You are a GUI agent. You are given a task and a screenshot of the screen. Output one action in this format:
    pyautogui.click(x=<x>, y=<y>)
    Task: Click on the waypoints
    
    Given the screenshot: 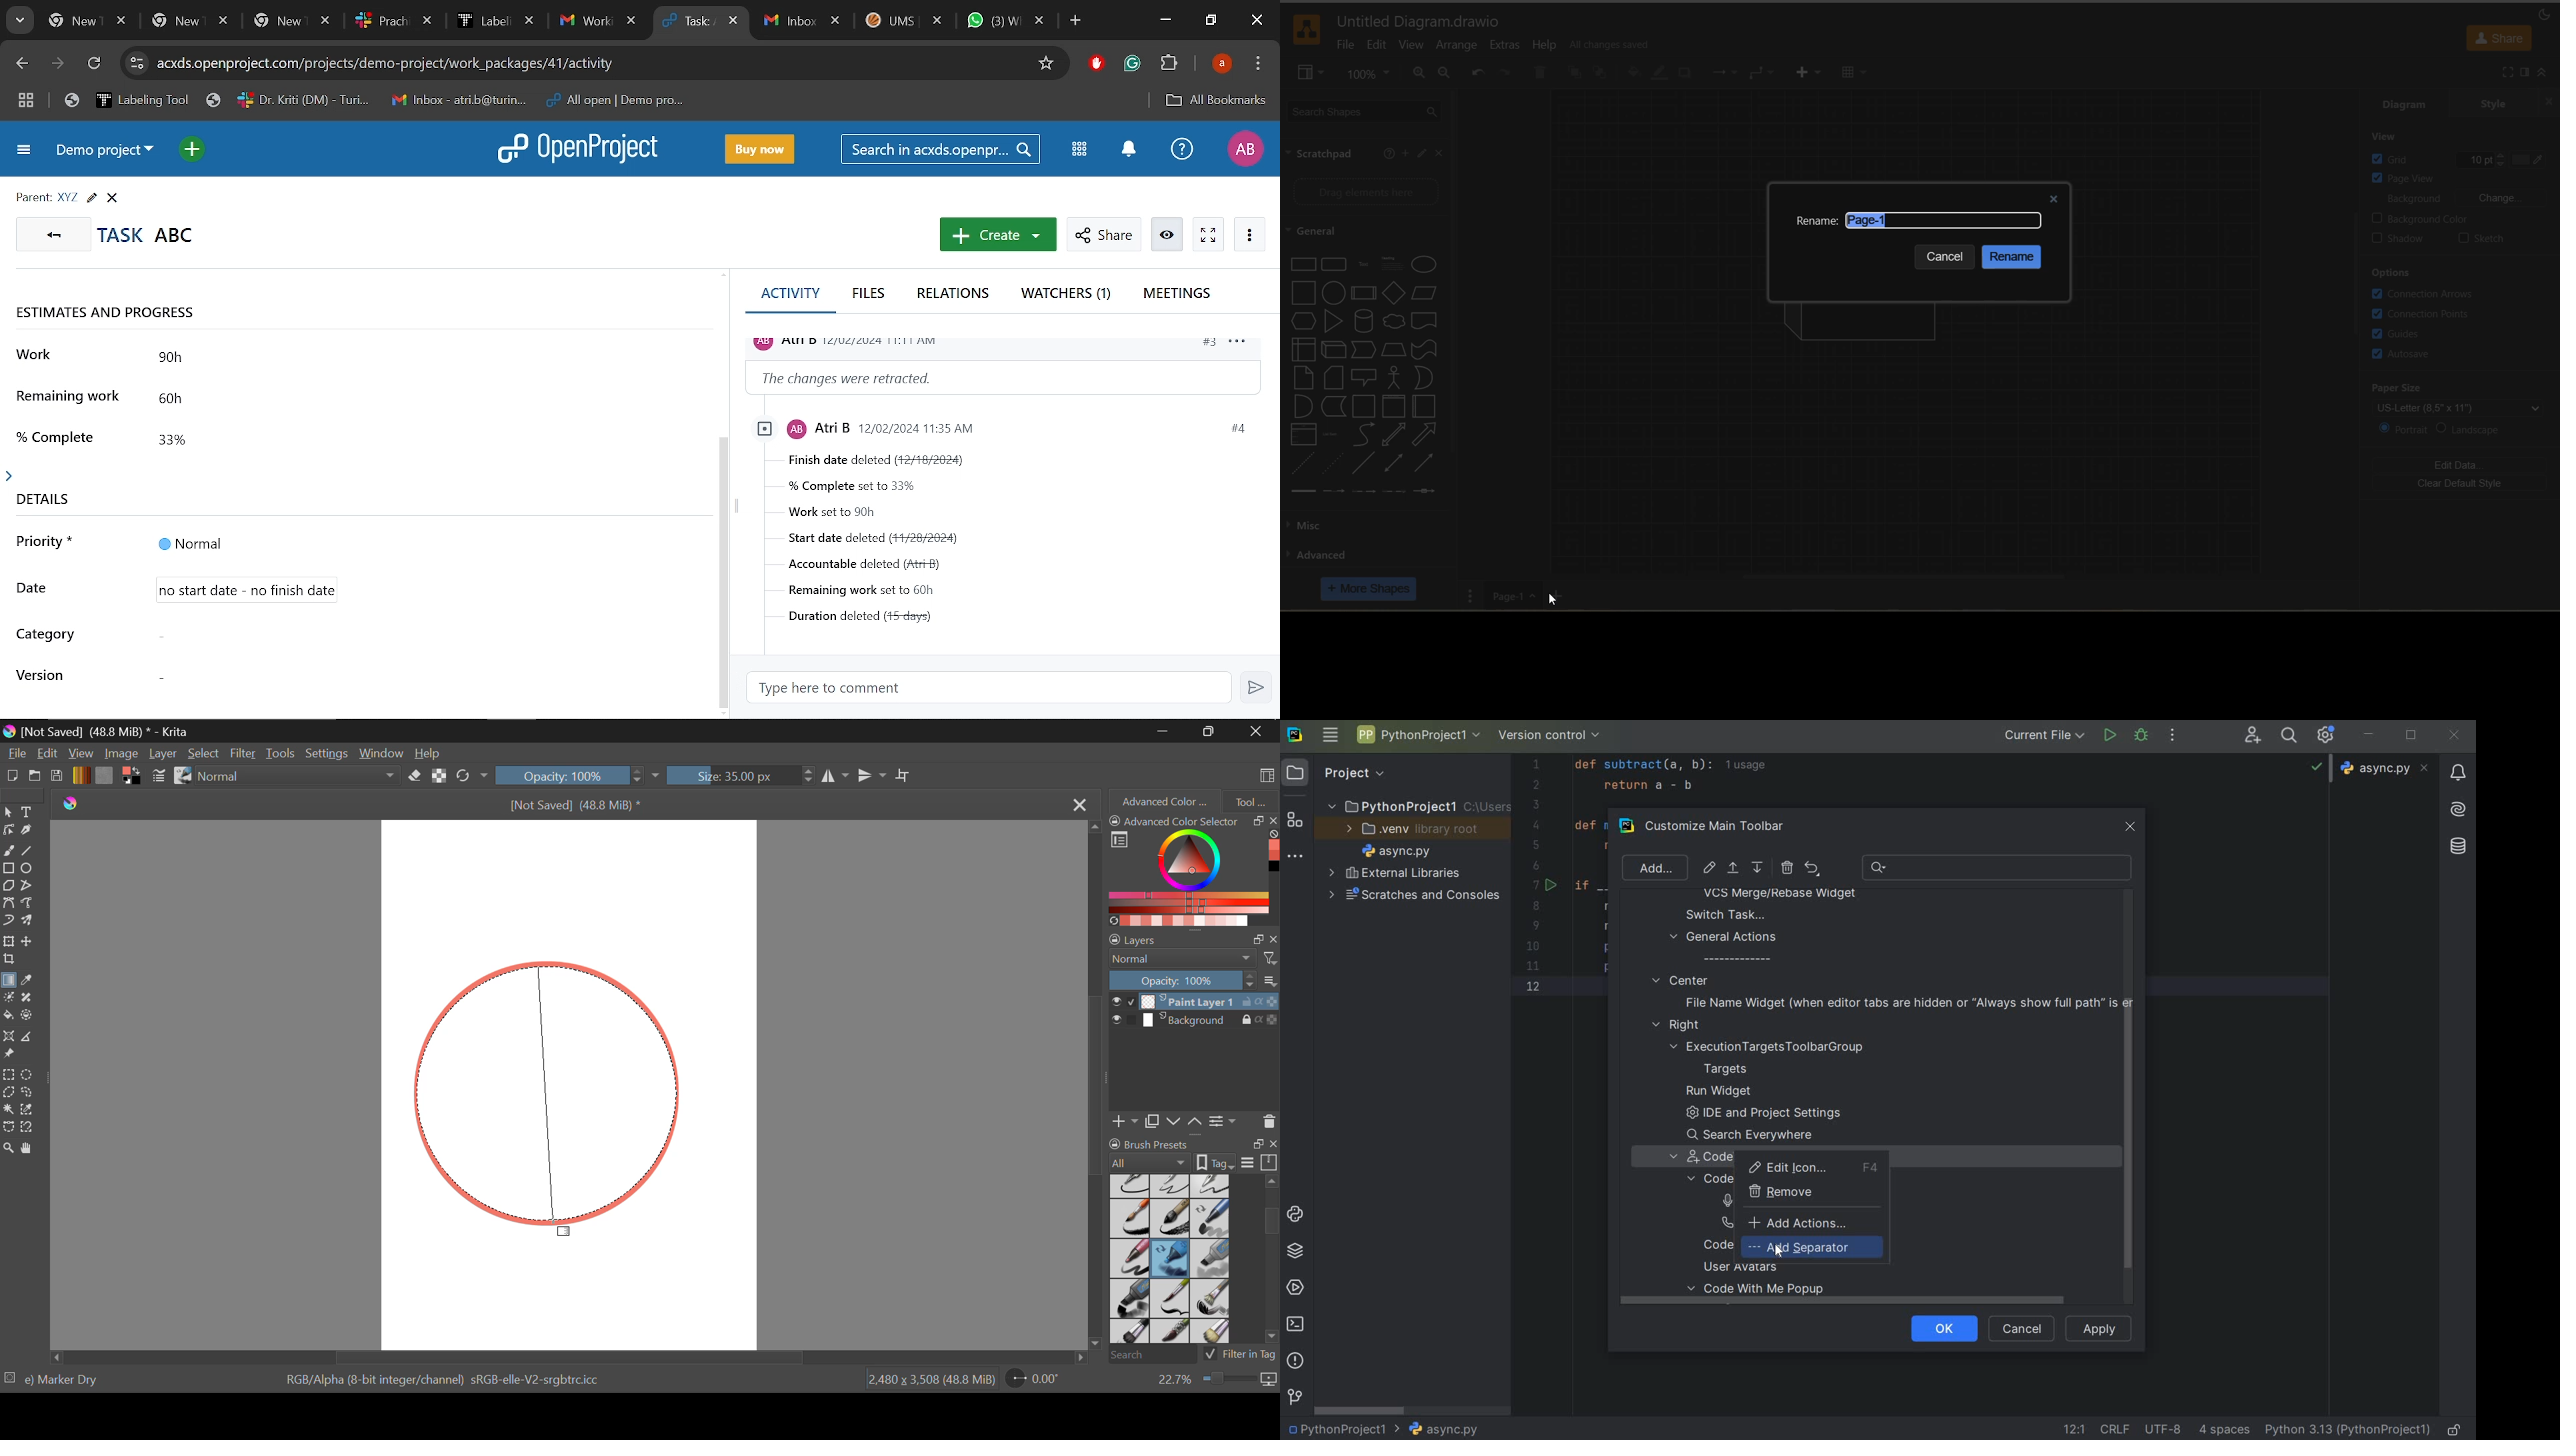 What is the action you would take?
    pyautogui.click(x=1764, y=73)
    